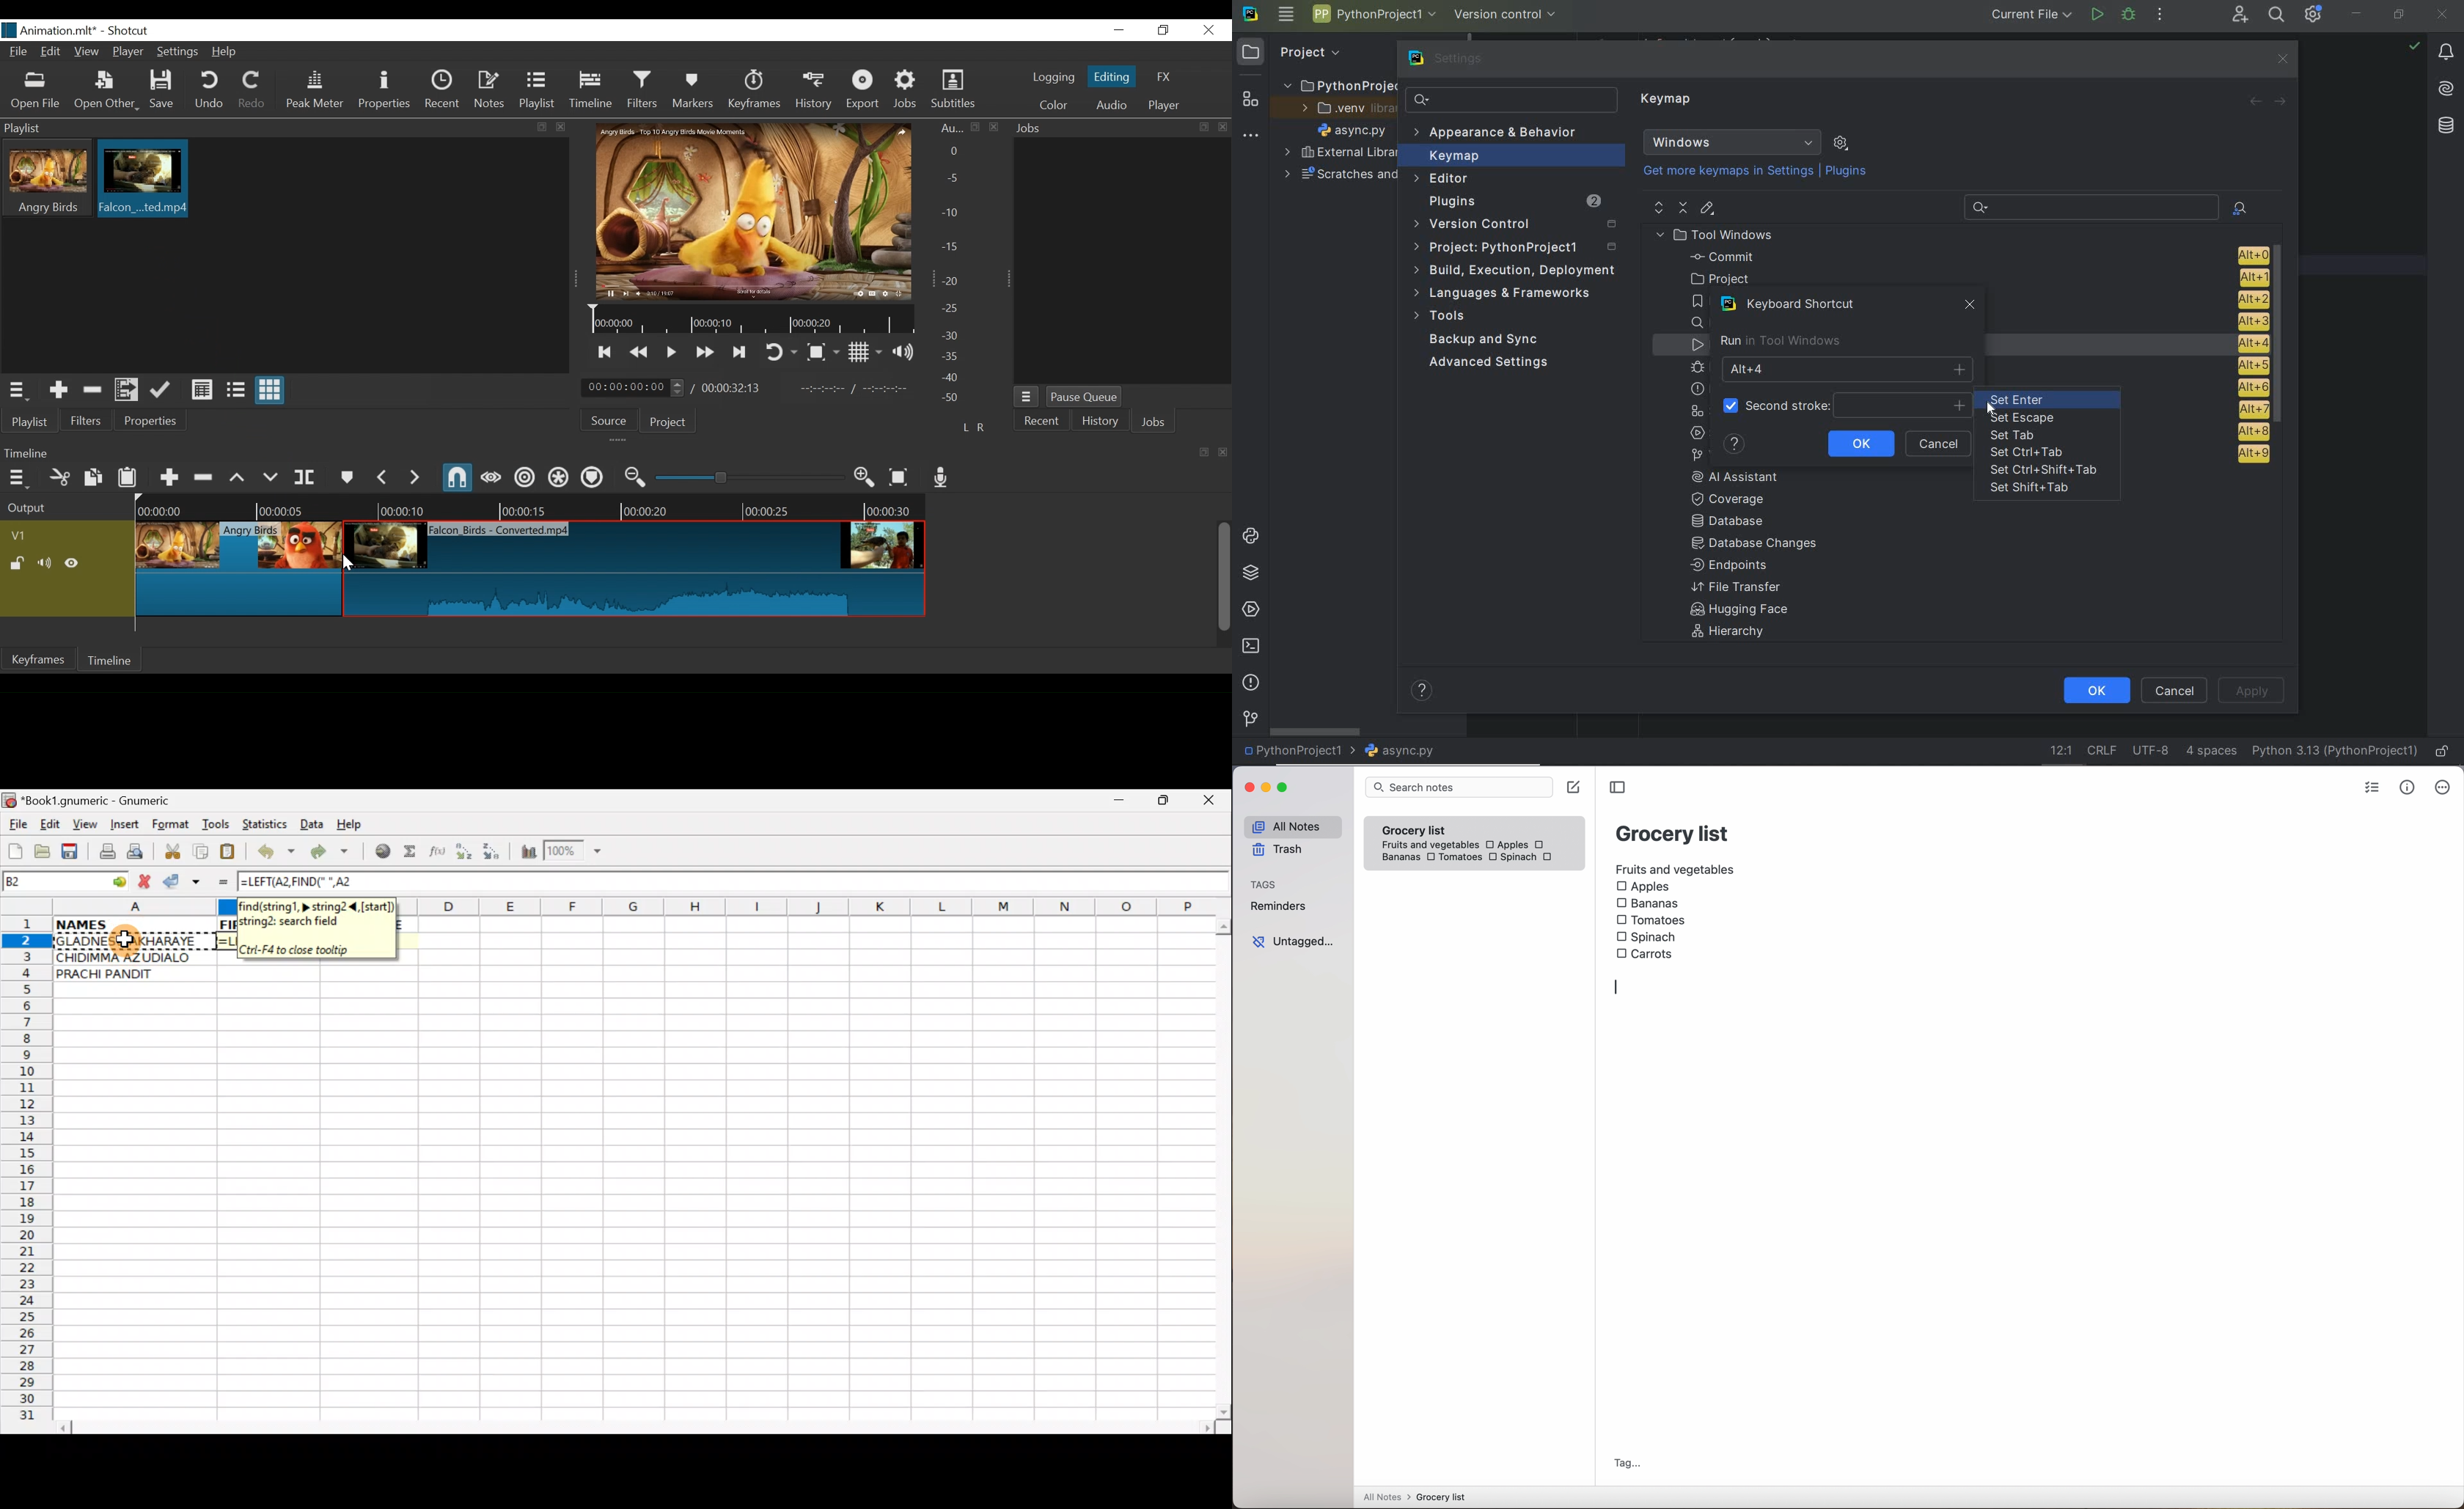 The width and height of the screenshot is (2464, 1512). What do you see at coordinates (1618, 987) in the screenshot?
I see `enter action/writing bar` at bounding box center [1618, 987].